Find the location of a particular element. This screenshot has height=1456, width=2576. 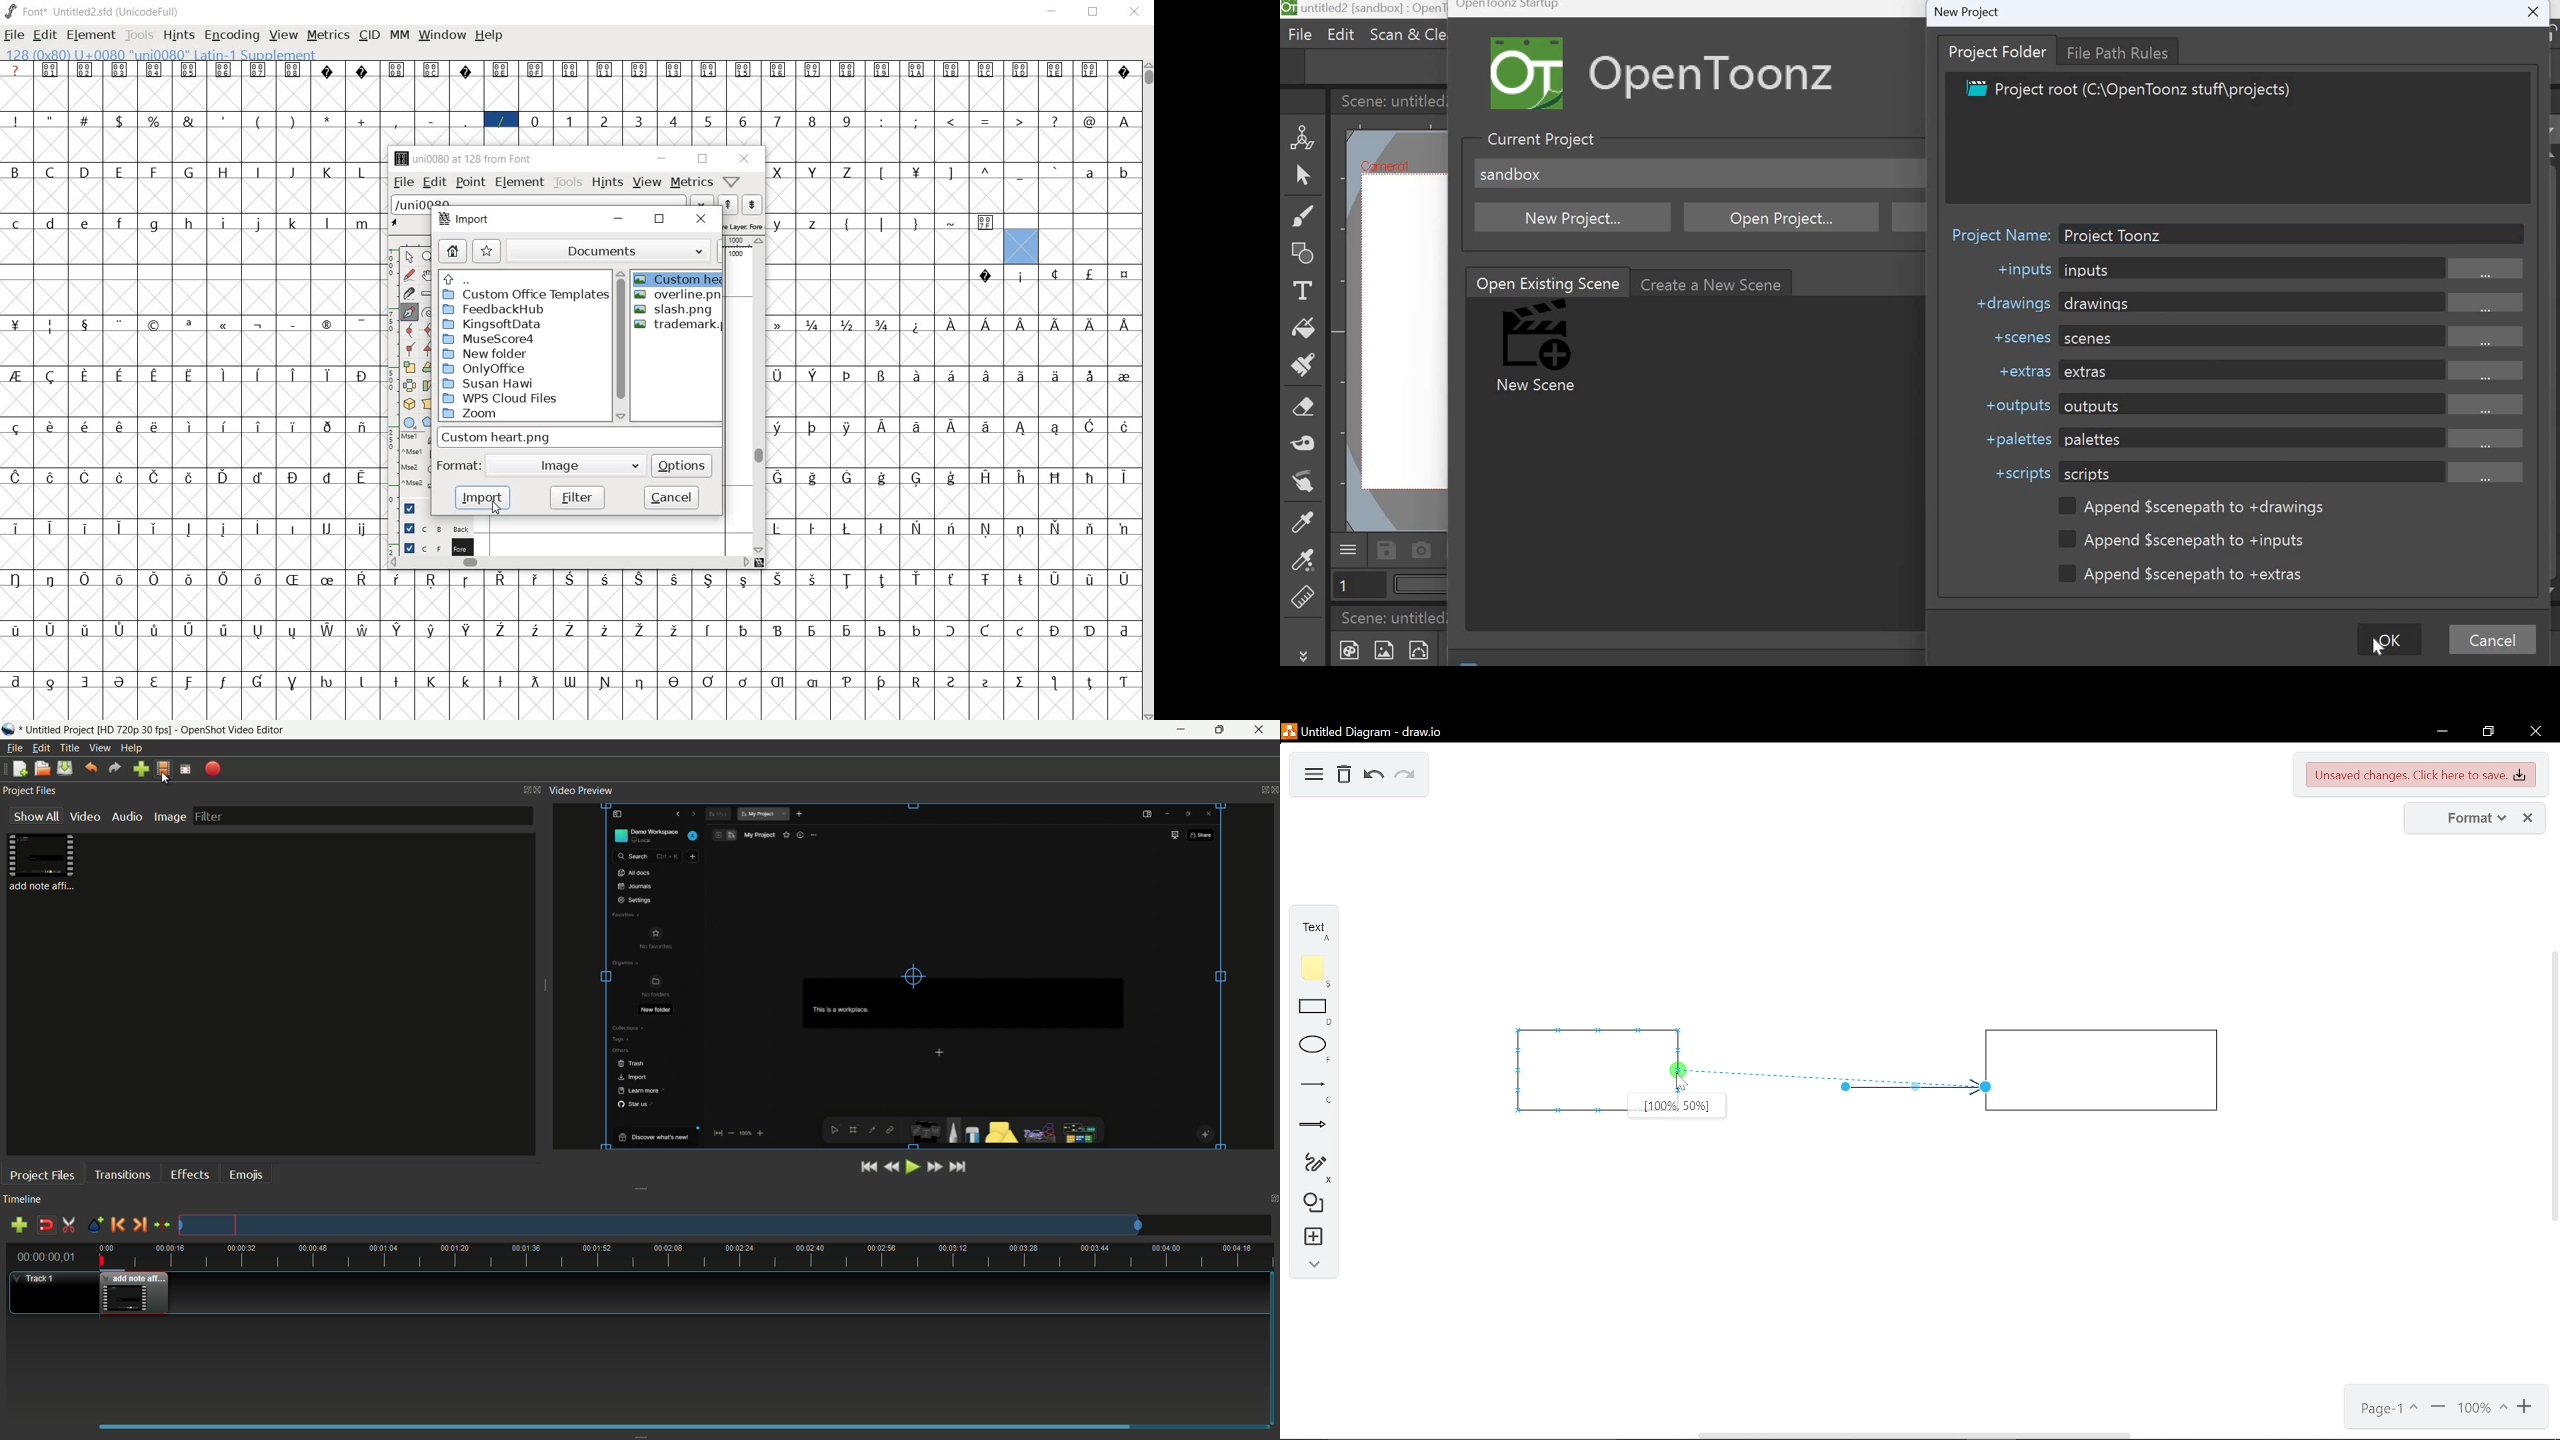

glyph is located at coordinates (708, 122).